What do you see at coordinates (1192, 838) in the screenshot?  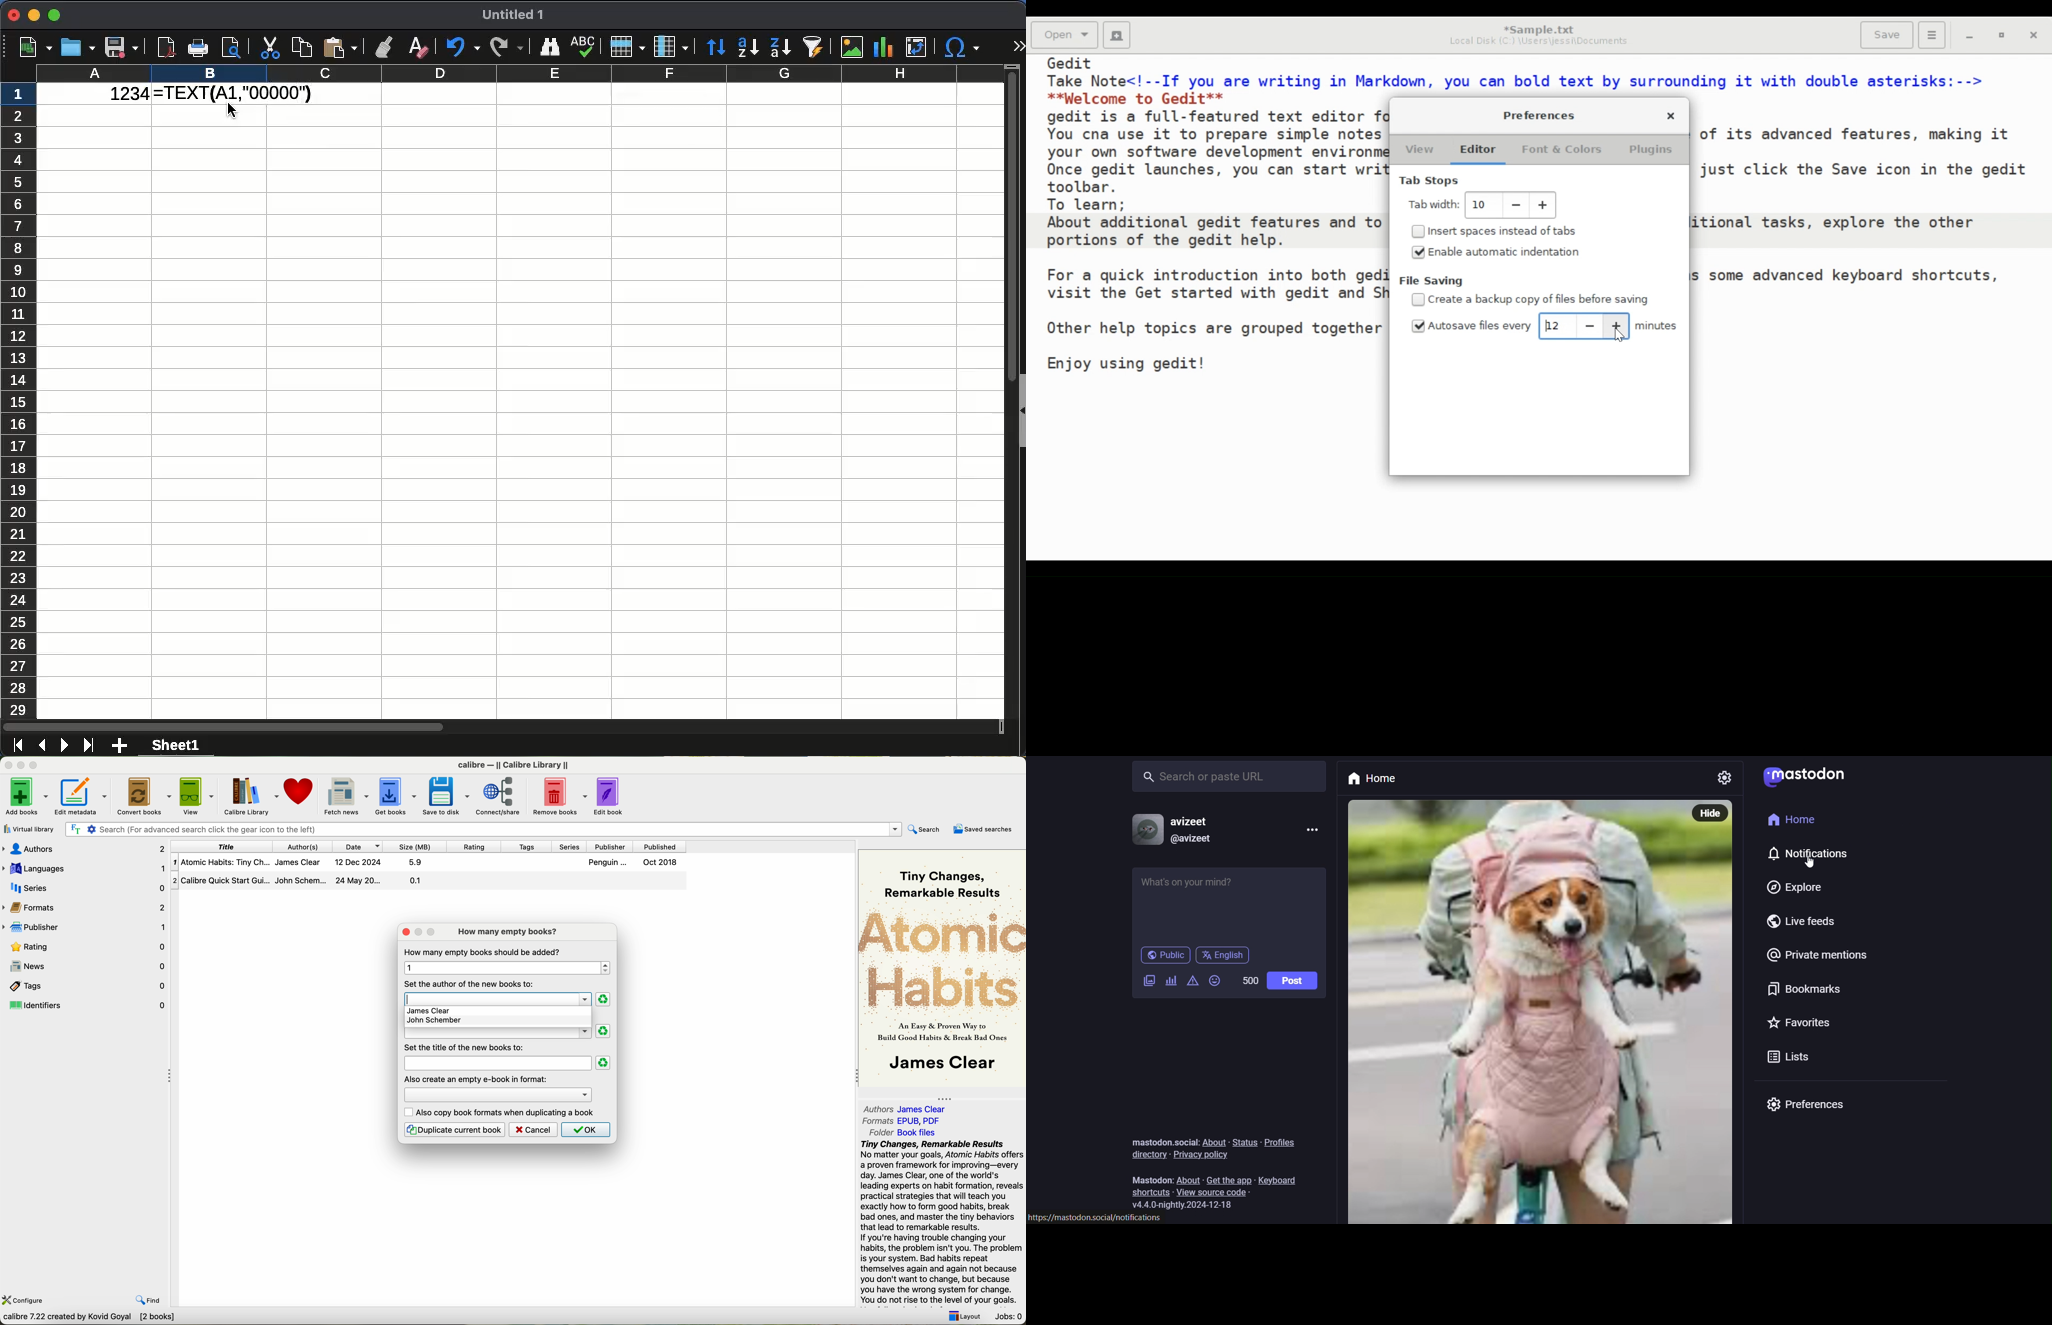 I see `@username` at bounding box center [1192, 838].